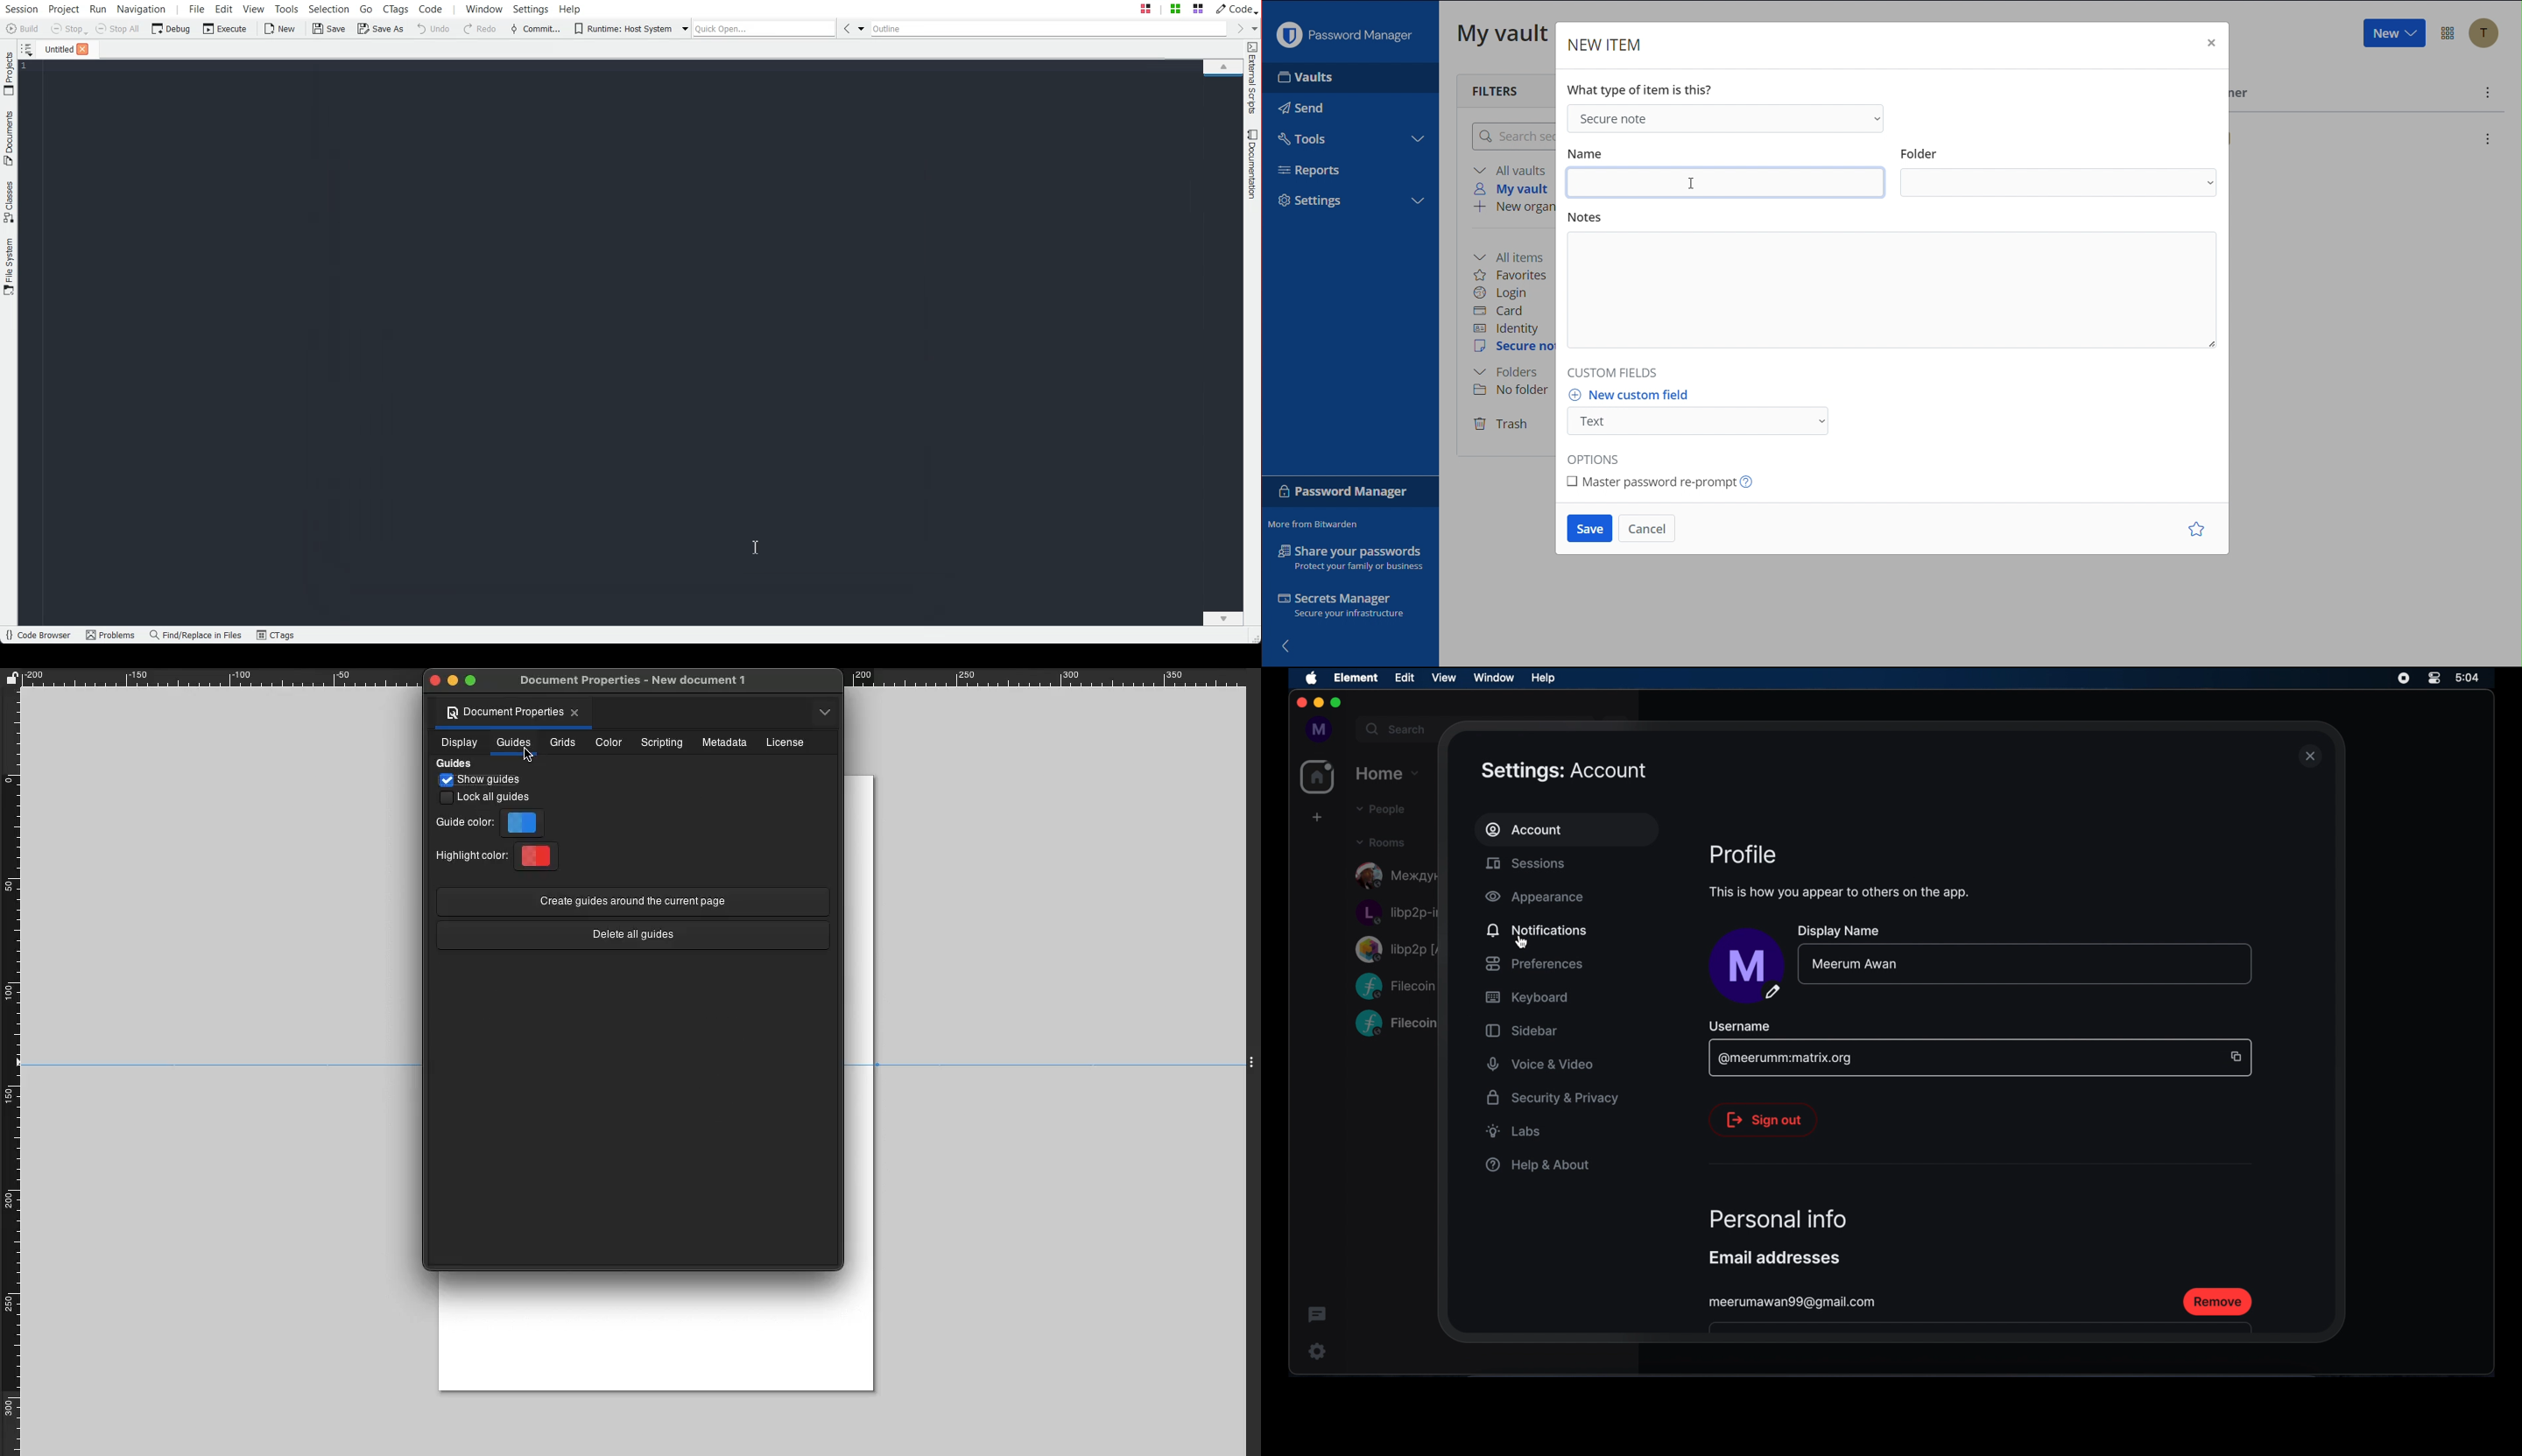 This screenshot has height=1456, width=2548. What do you see at coordinates (631, 936) in the screenshot?
I see `Delete all guides` at bounding box center [631, 936].